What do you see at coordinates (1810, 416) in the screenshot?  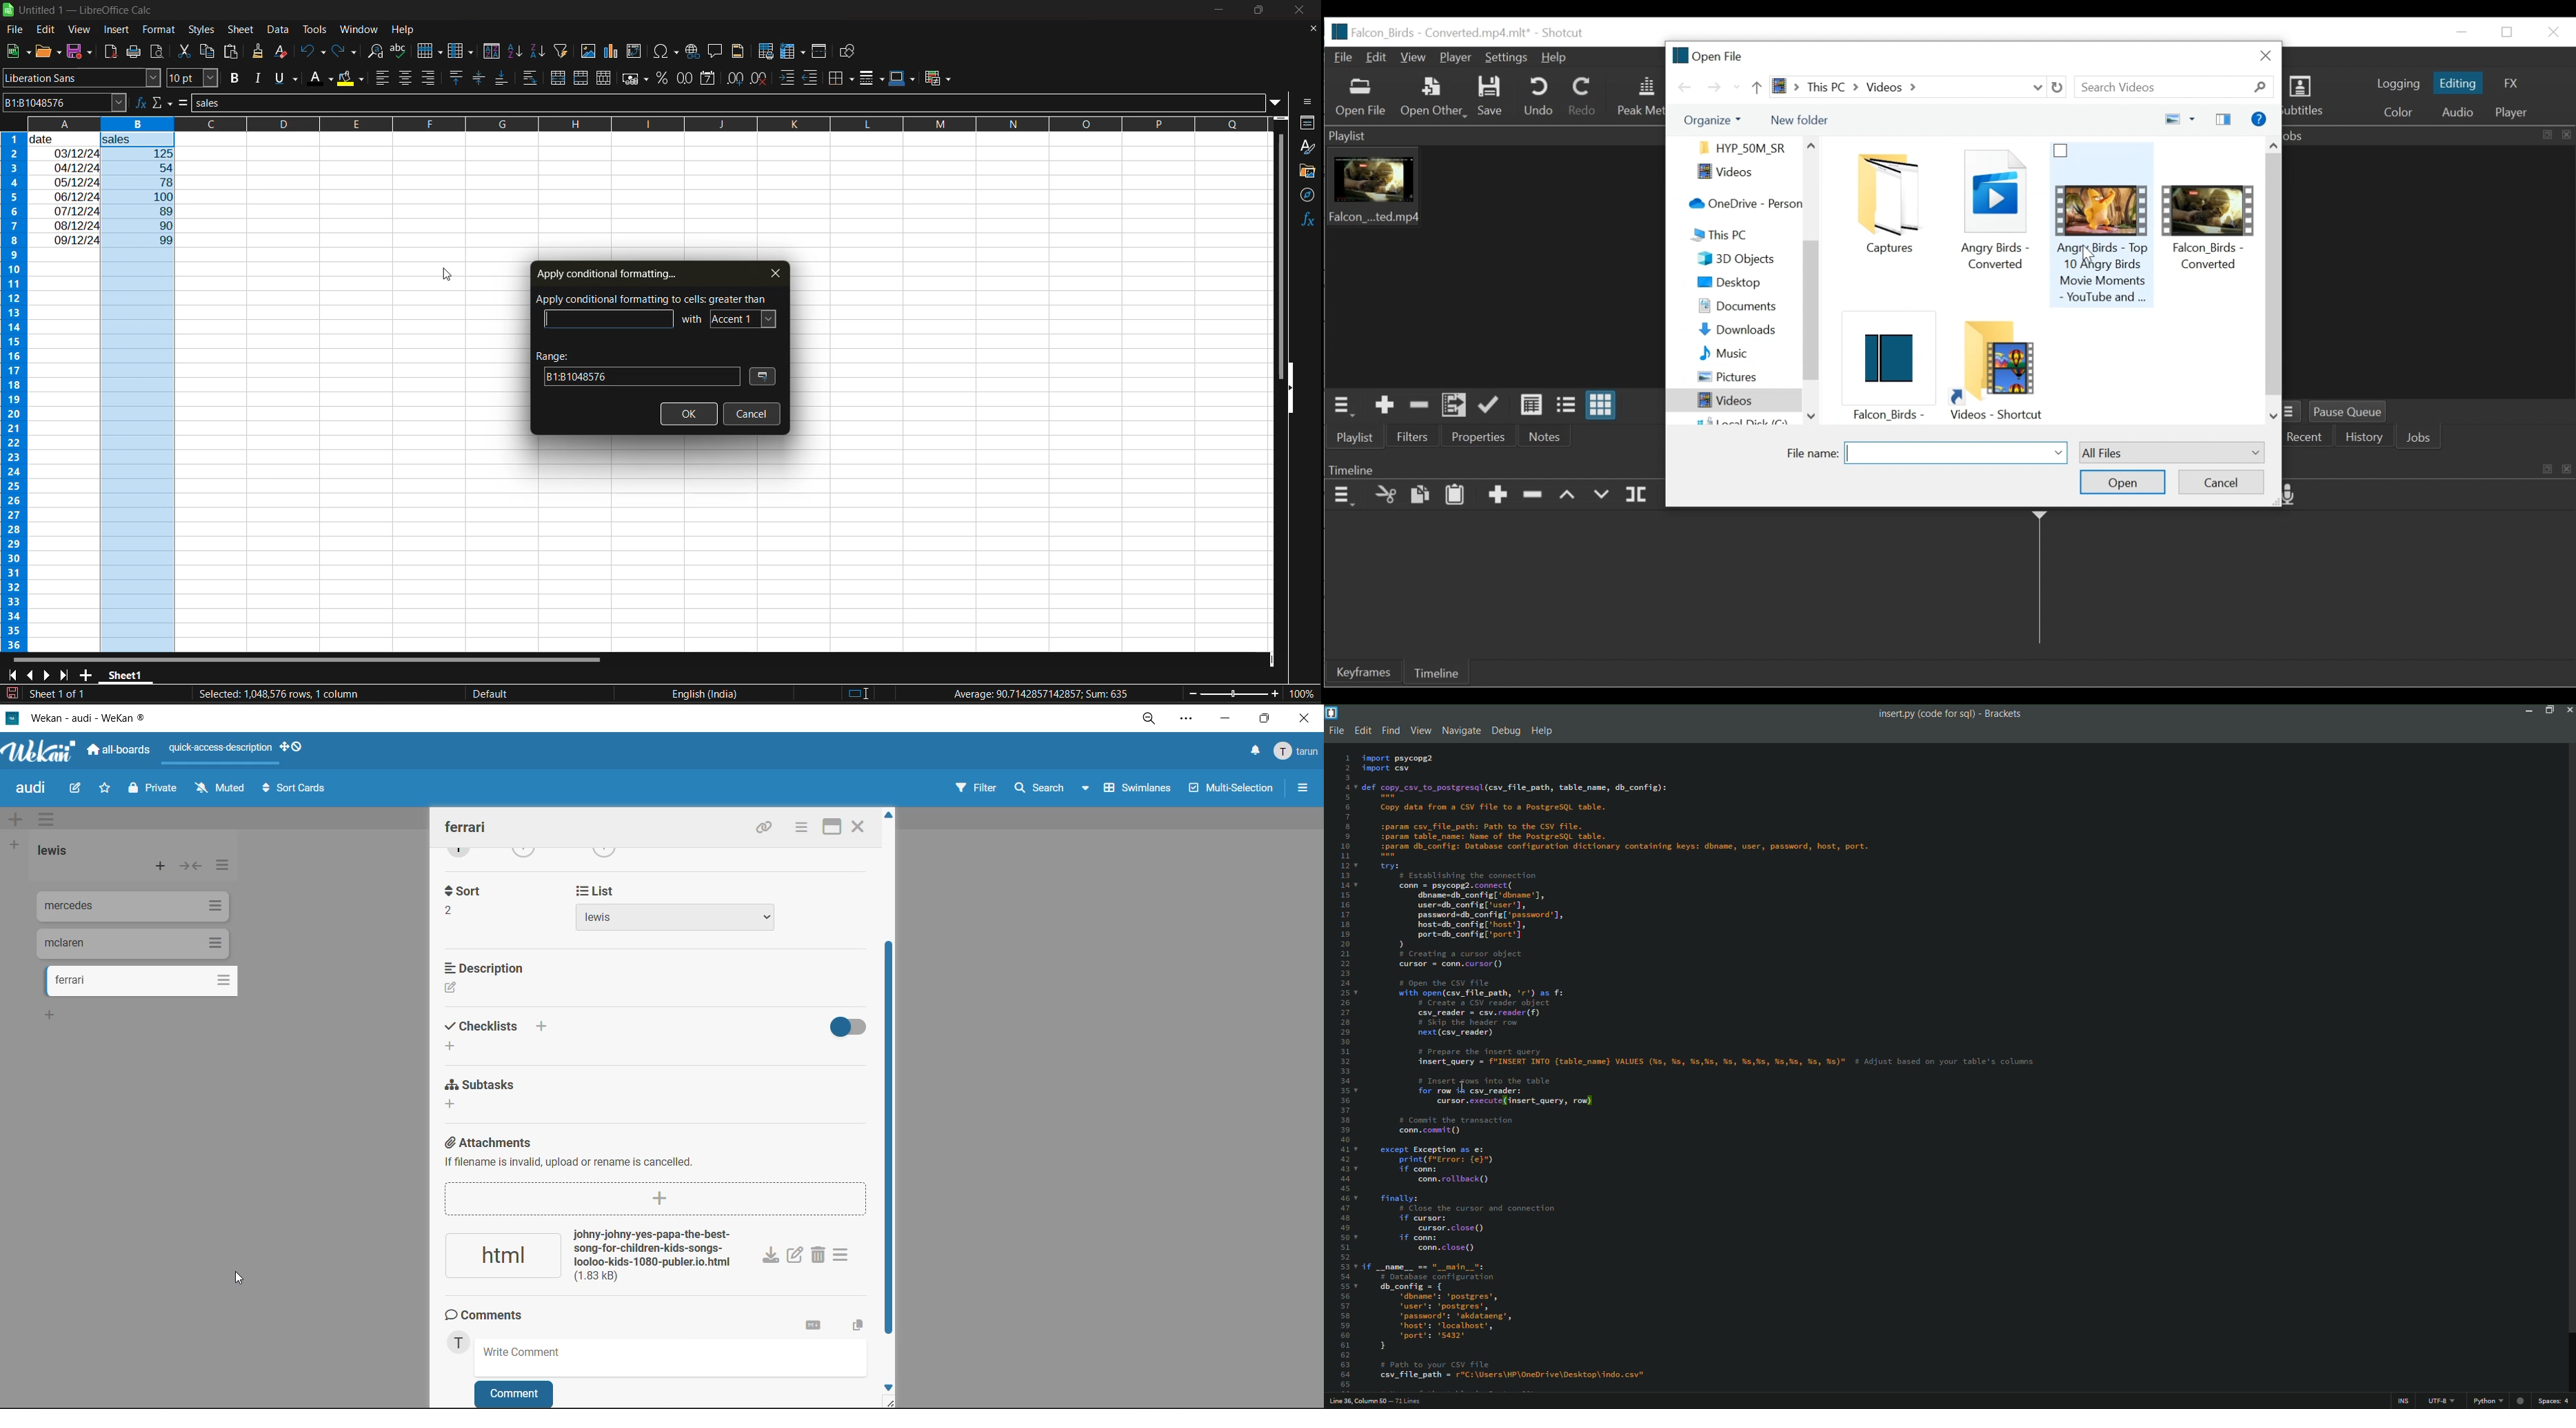 I see `Scroll down` at bounding box center [1810, 416].